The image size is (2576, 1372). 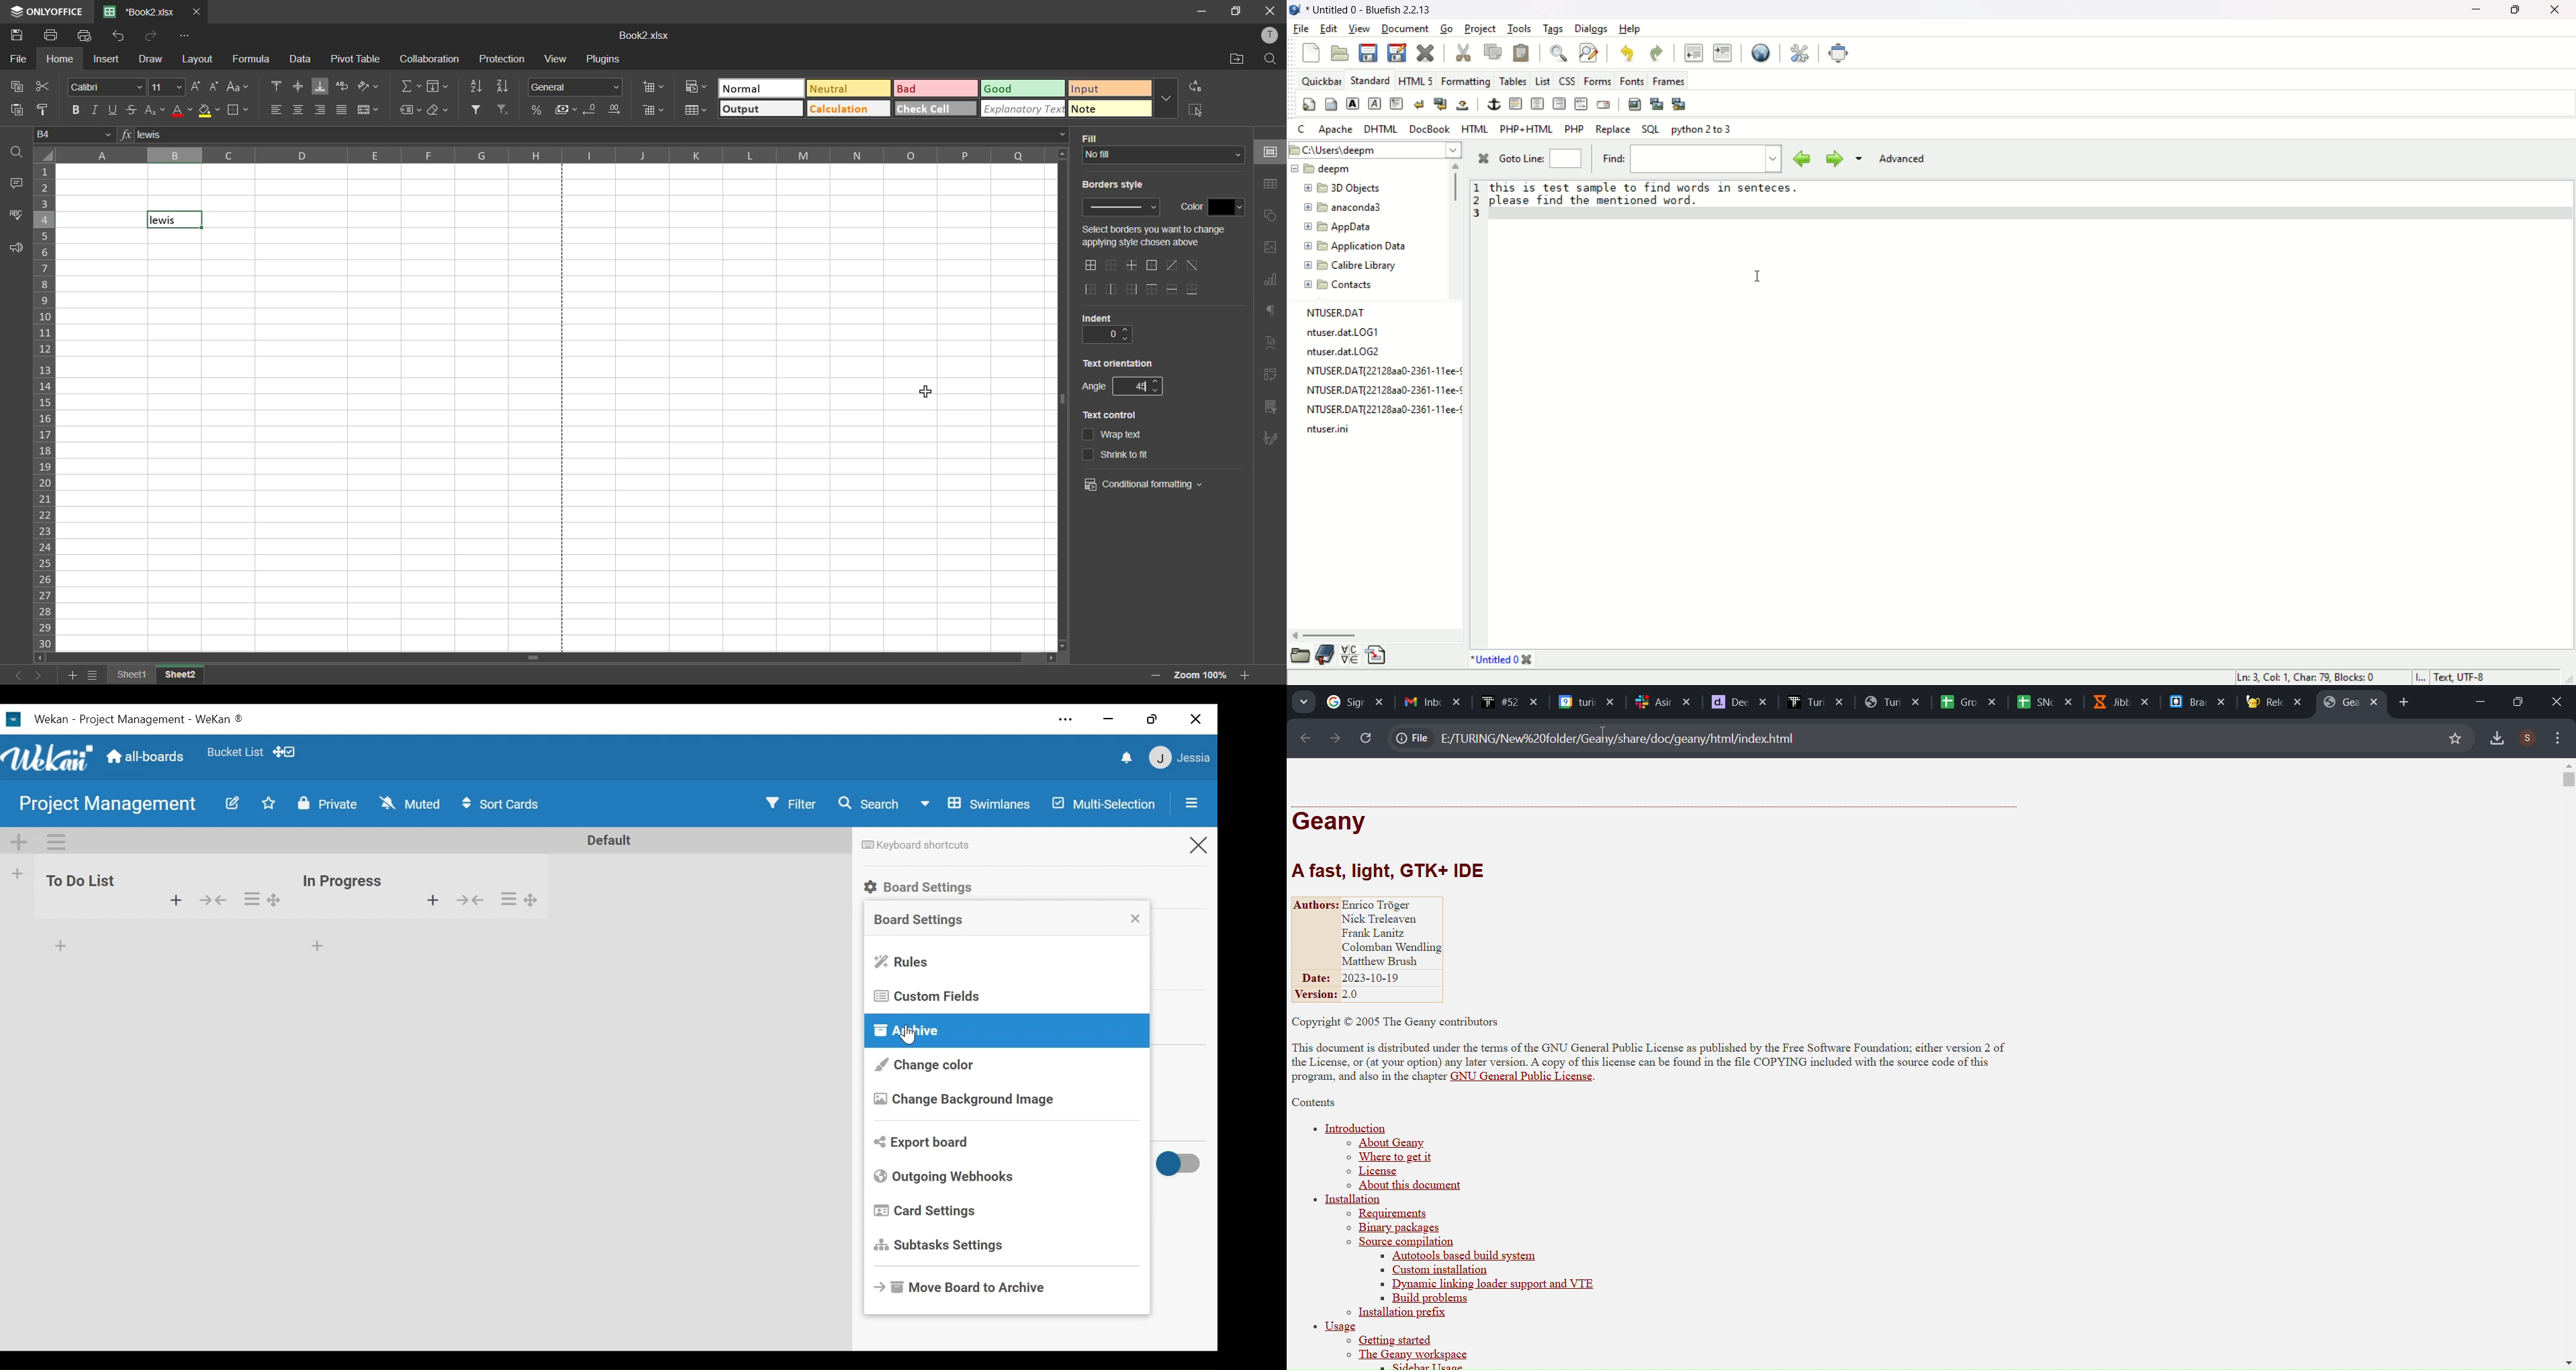 I want to click on pivot table, so click(x=1274, y=377).